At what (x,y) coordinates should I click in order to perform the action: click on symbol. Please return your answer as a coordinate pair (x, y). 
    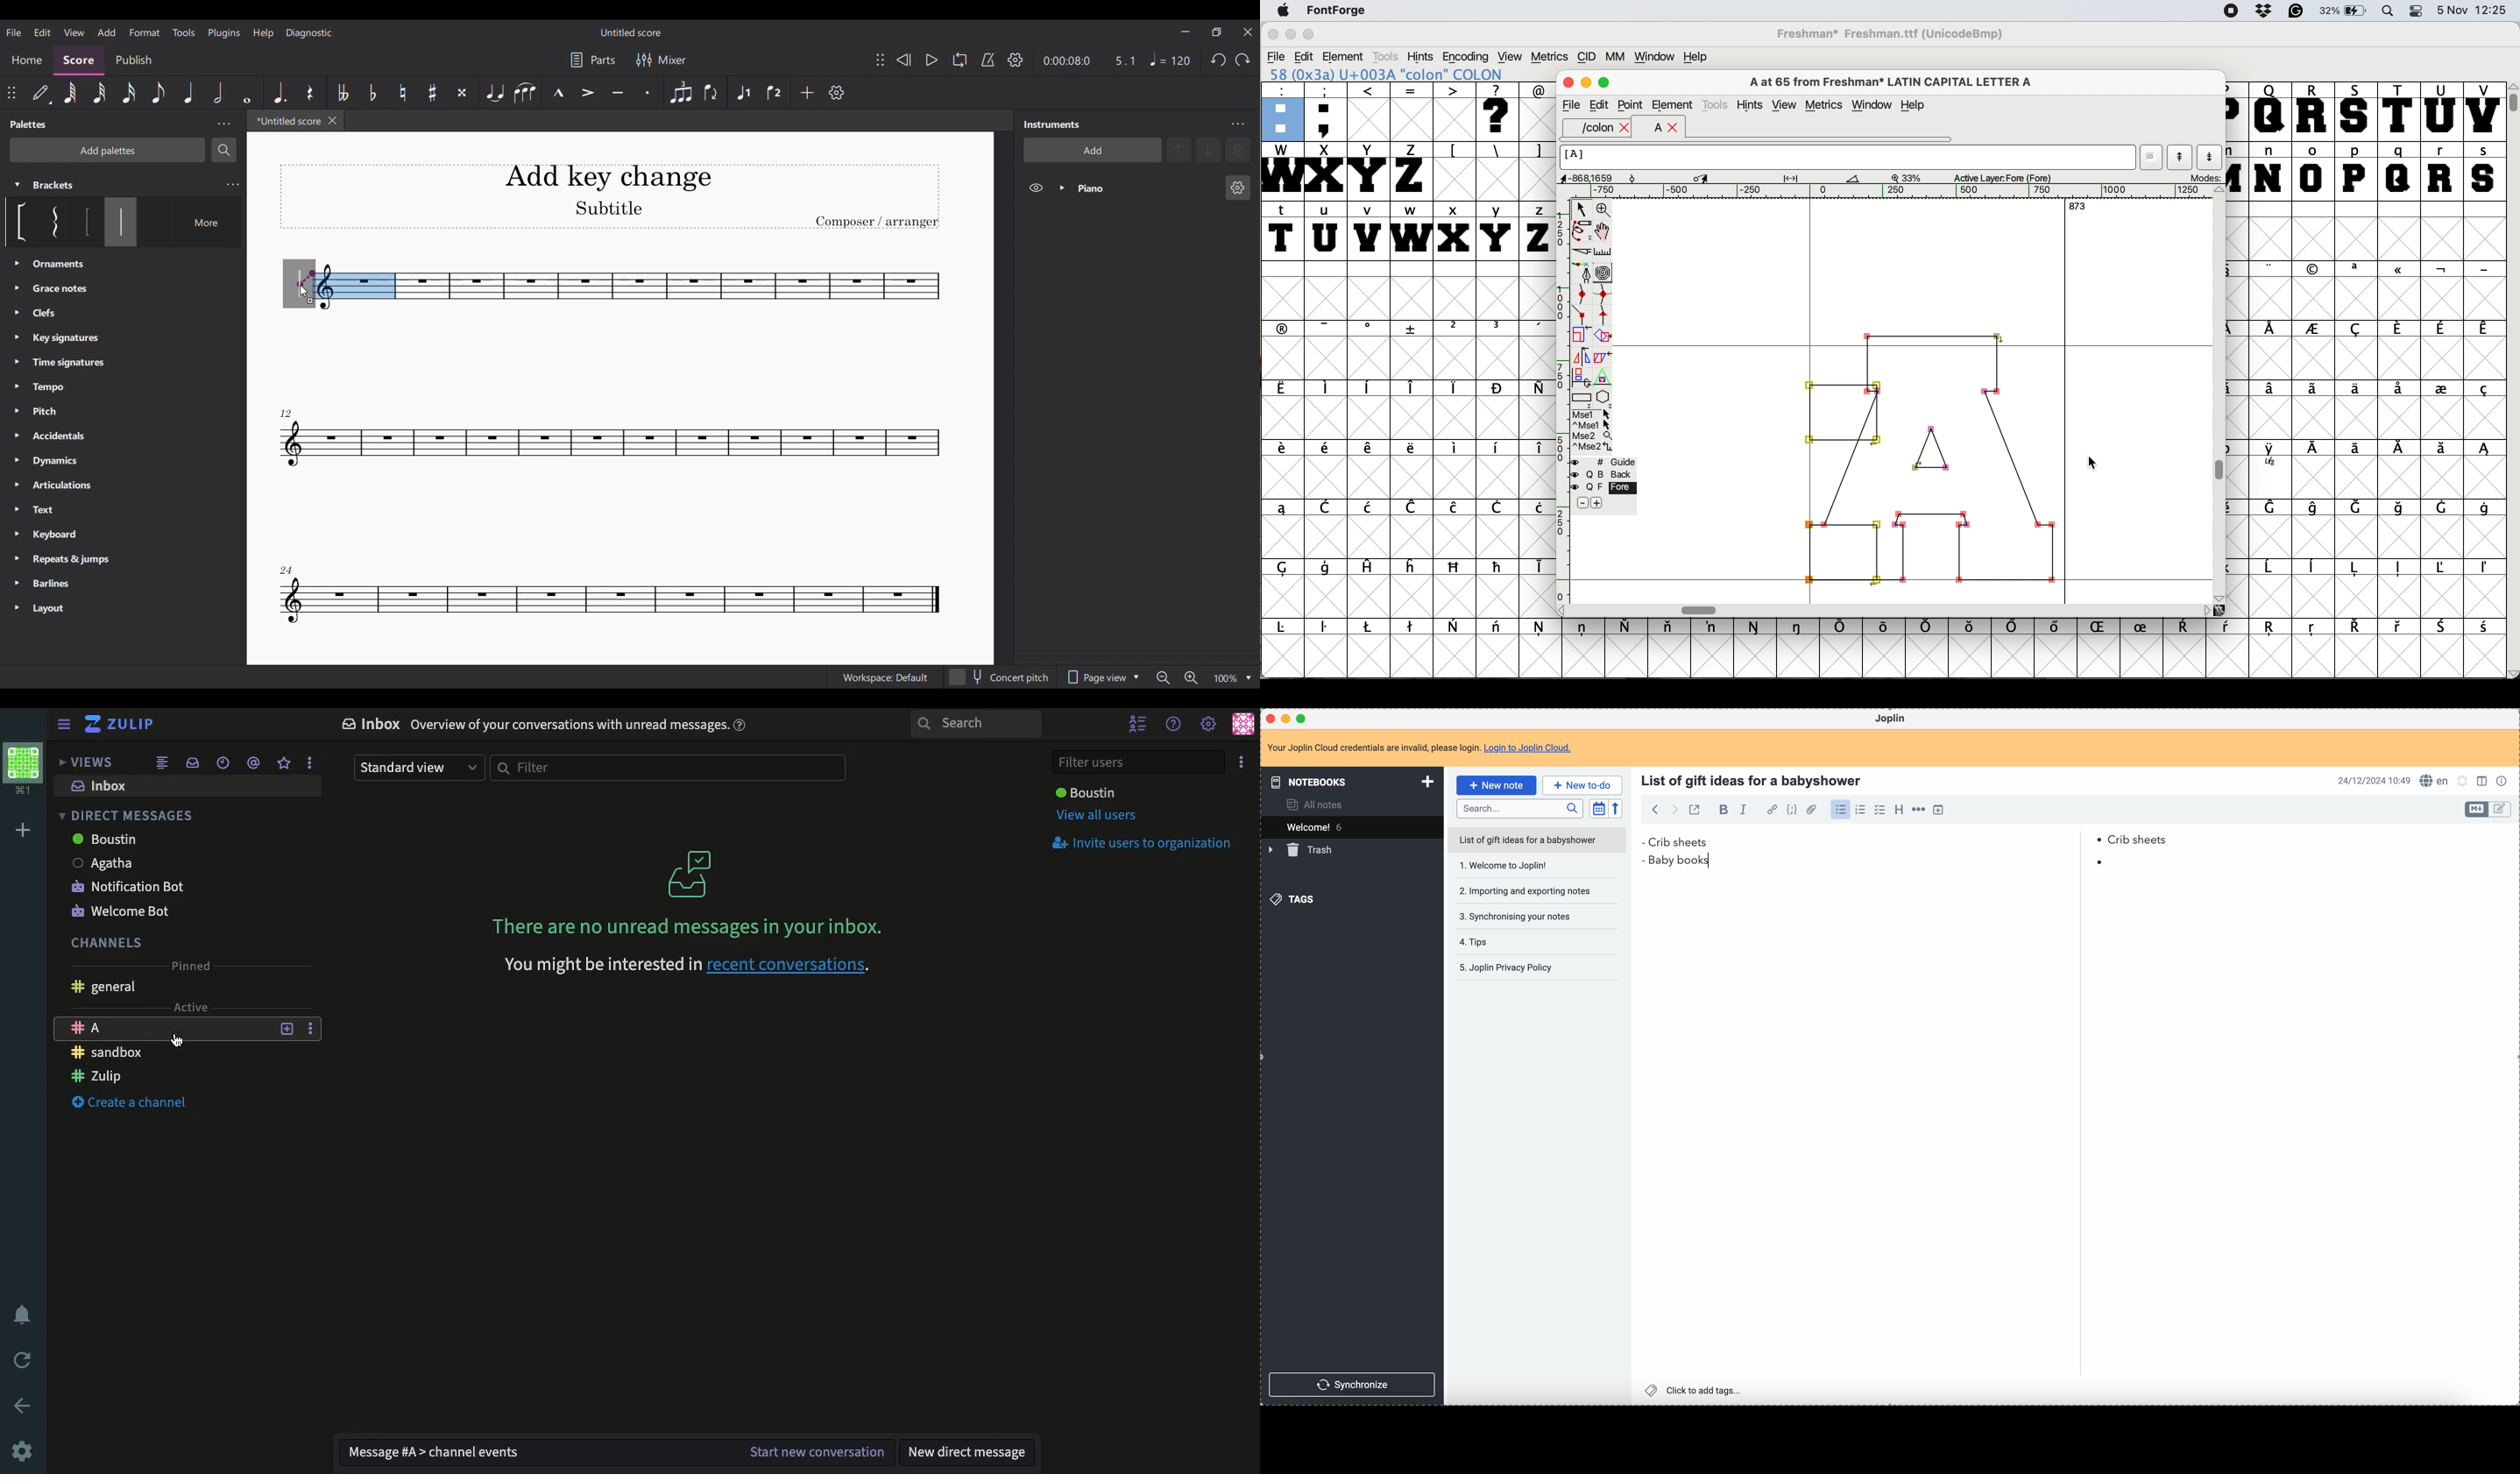
    Looking at the image, I should click on (1497, 329).